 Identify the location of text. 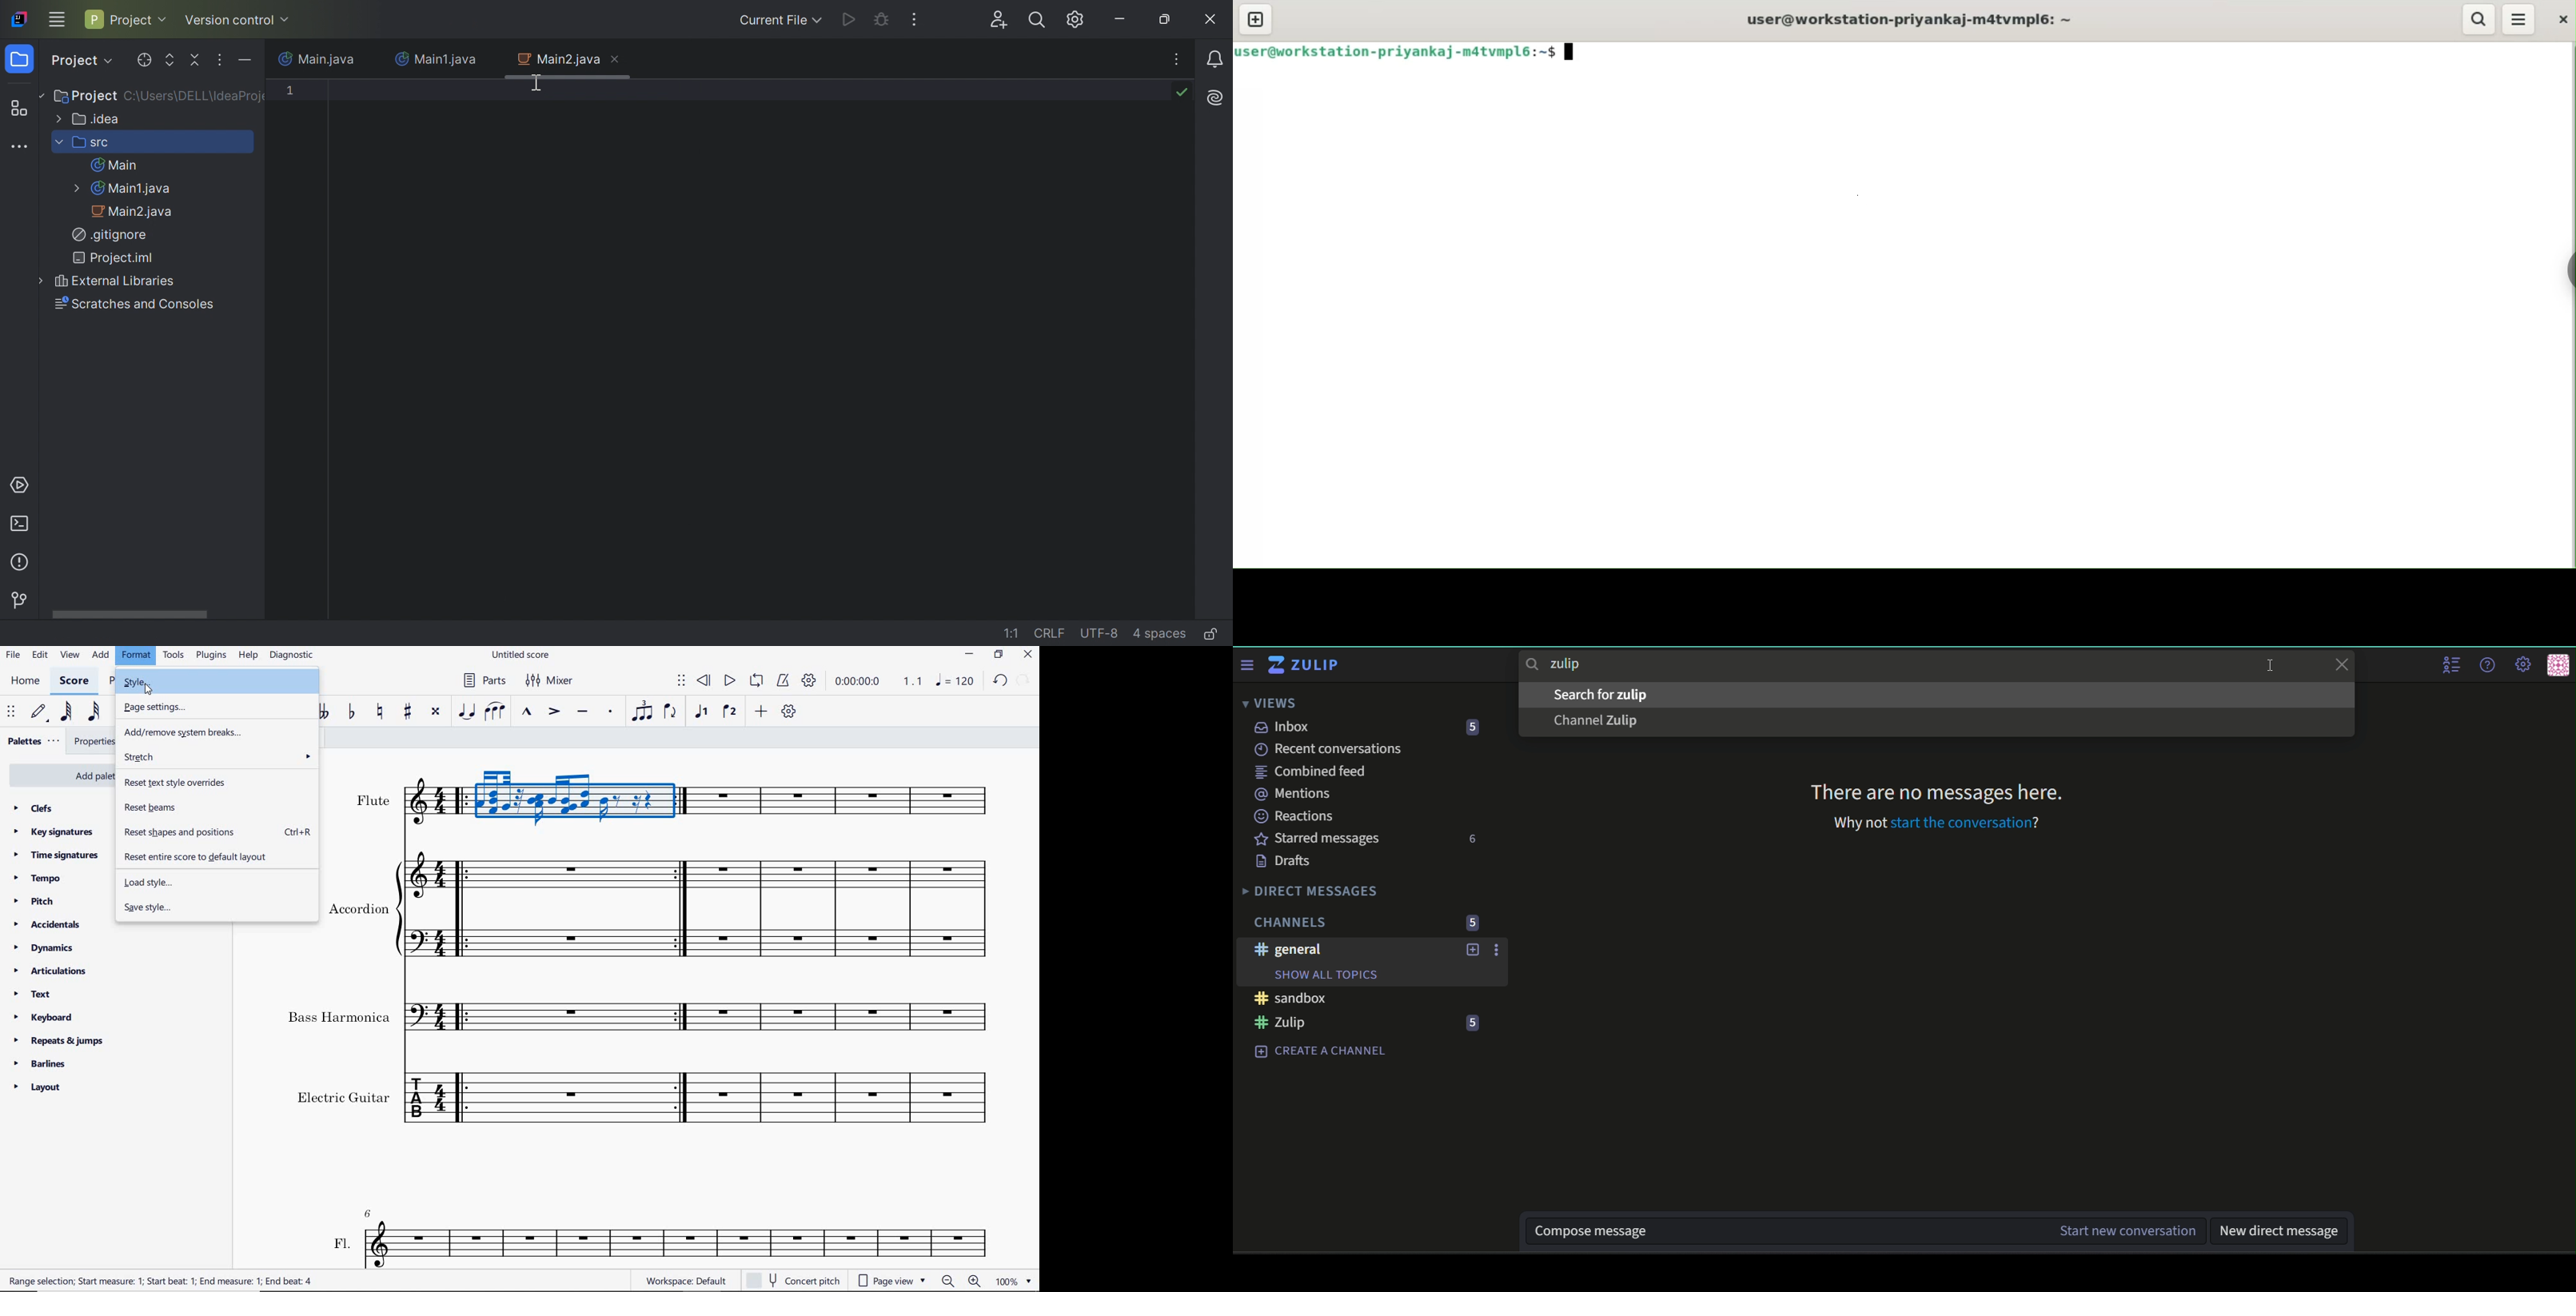
(1943, 829).